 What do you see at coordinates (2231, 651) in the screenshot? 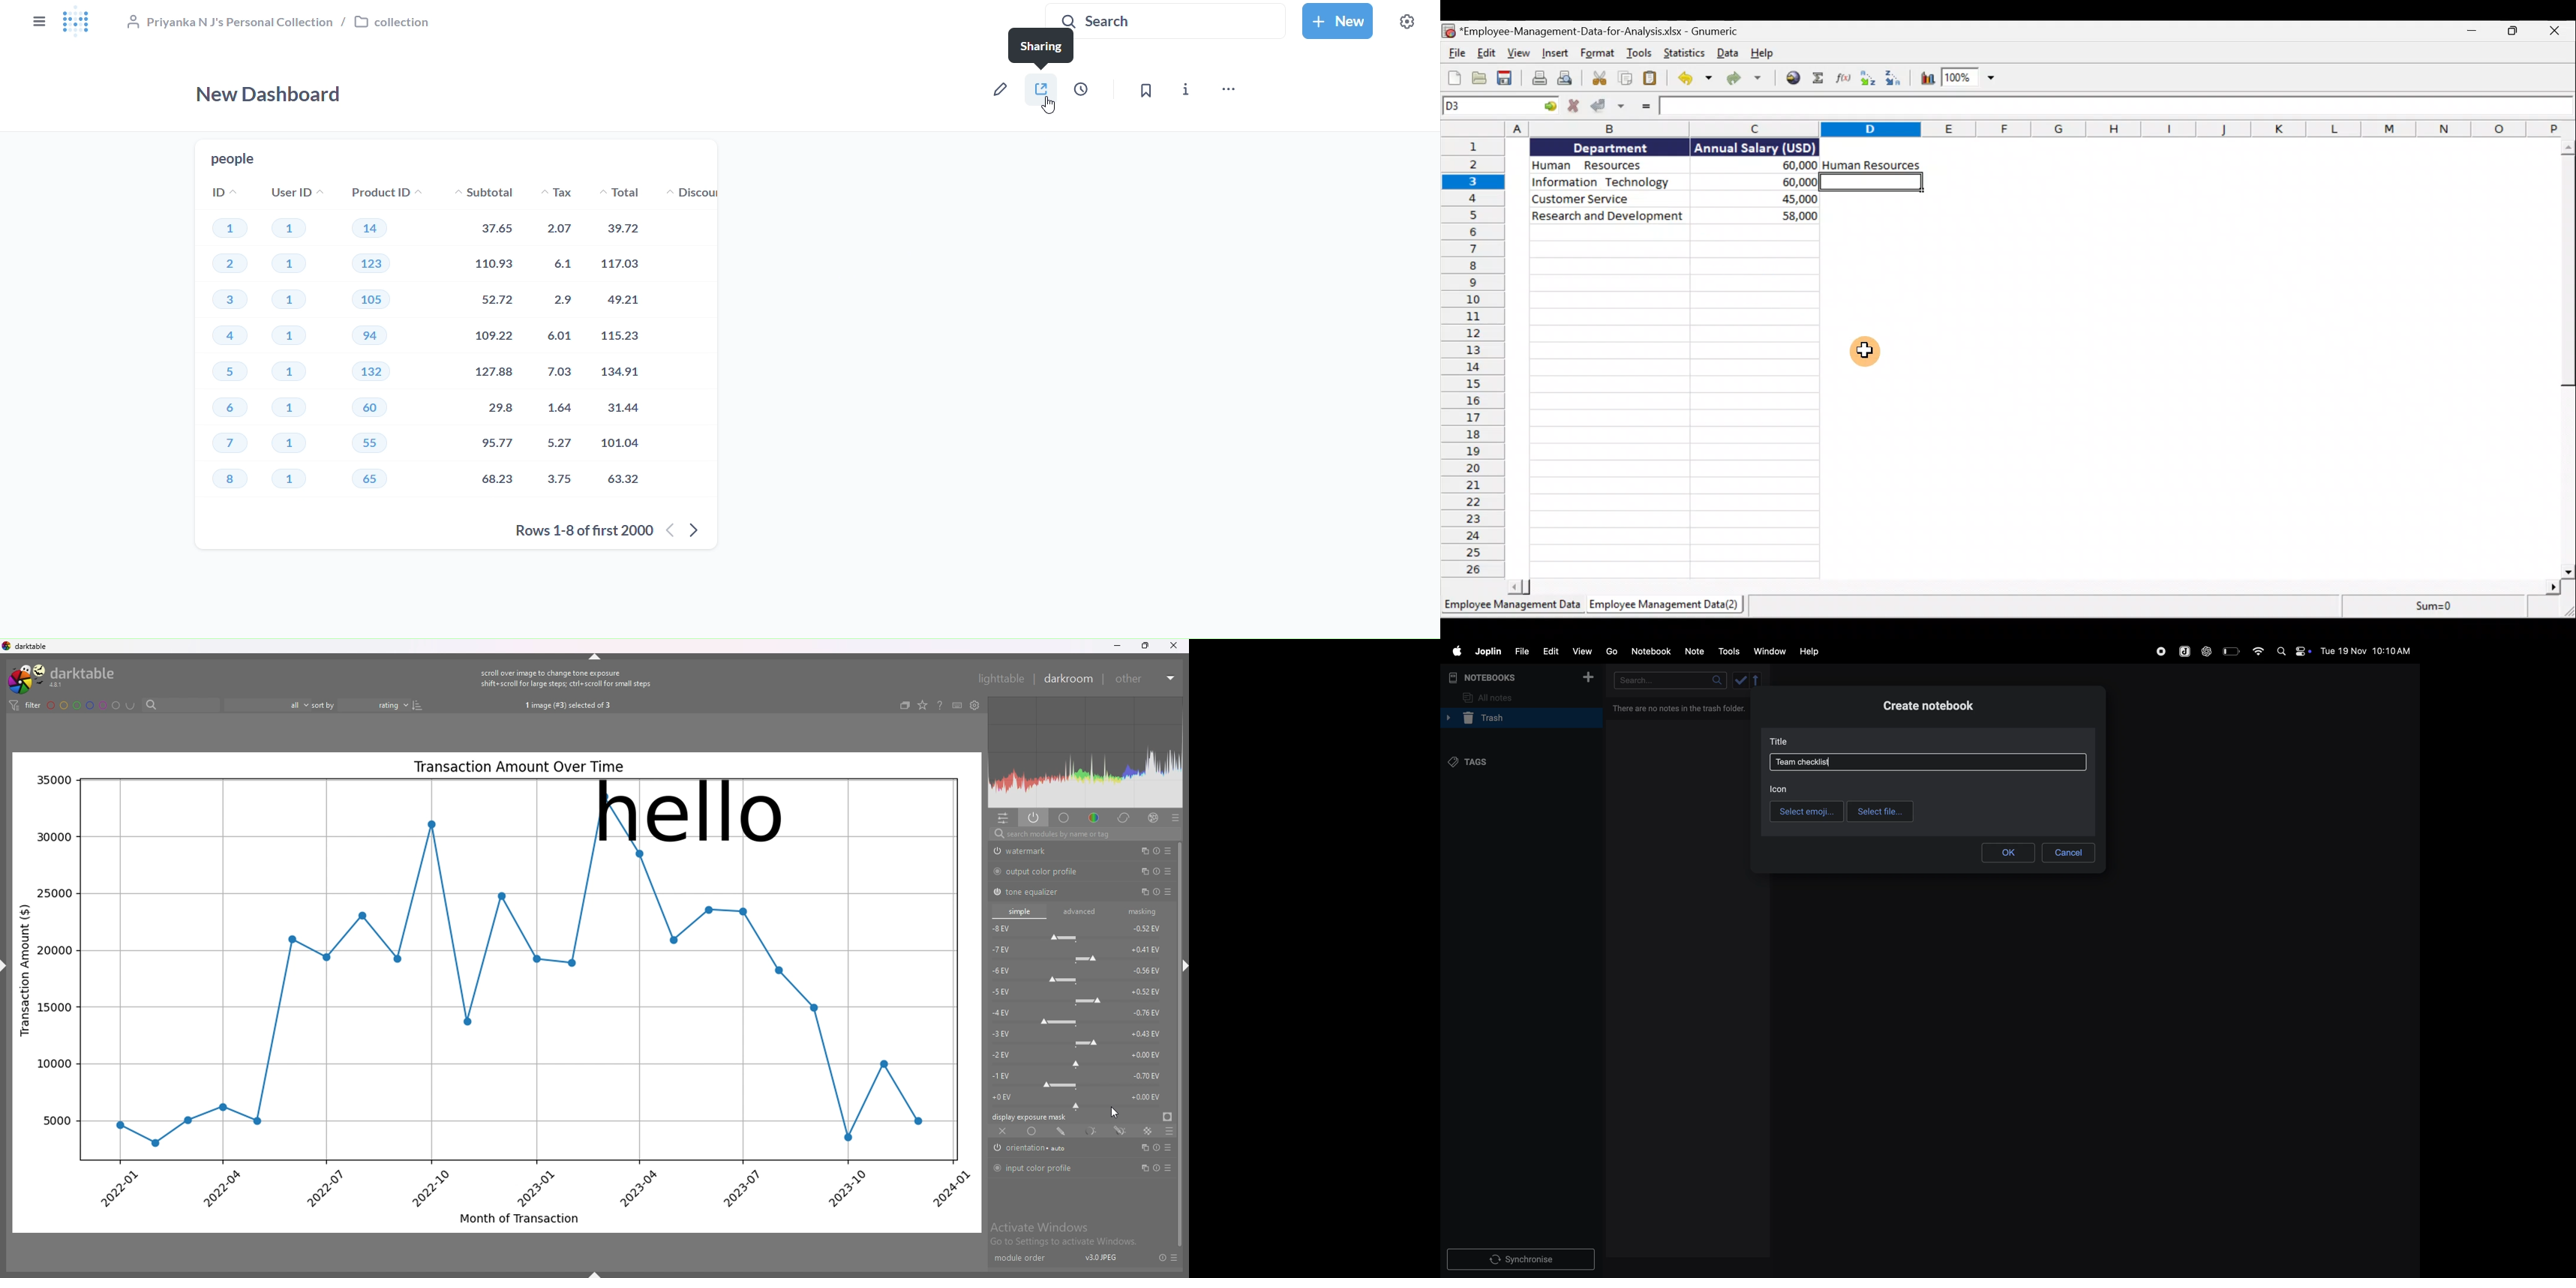
I see `battery` at bounding box center [2231, 651].